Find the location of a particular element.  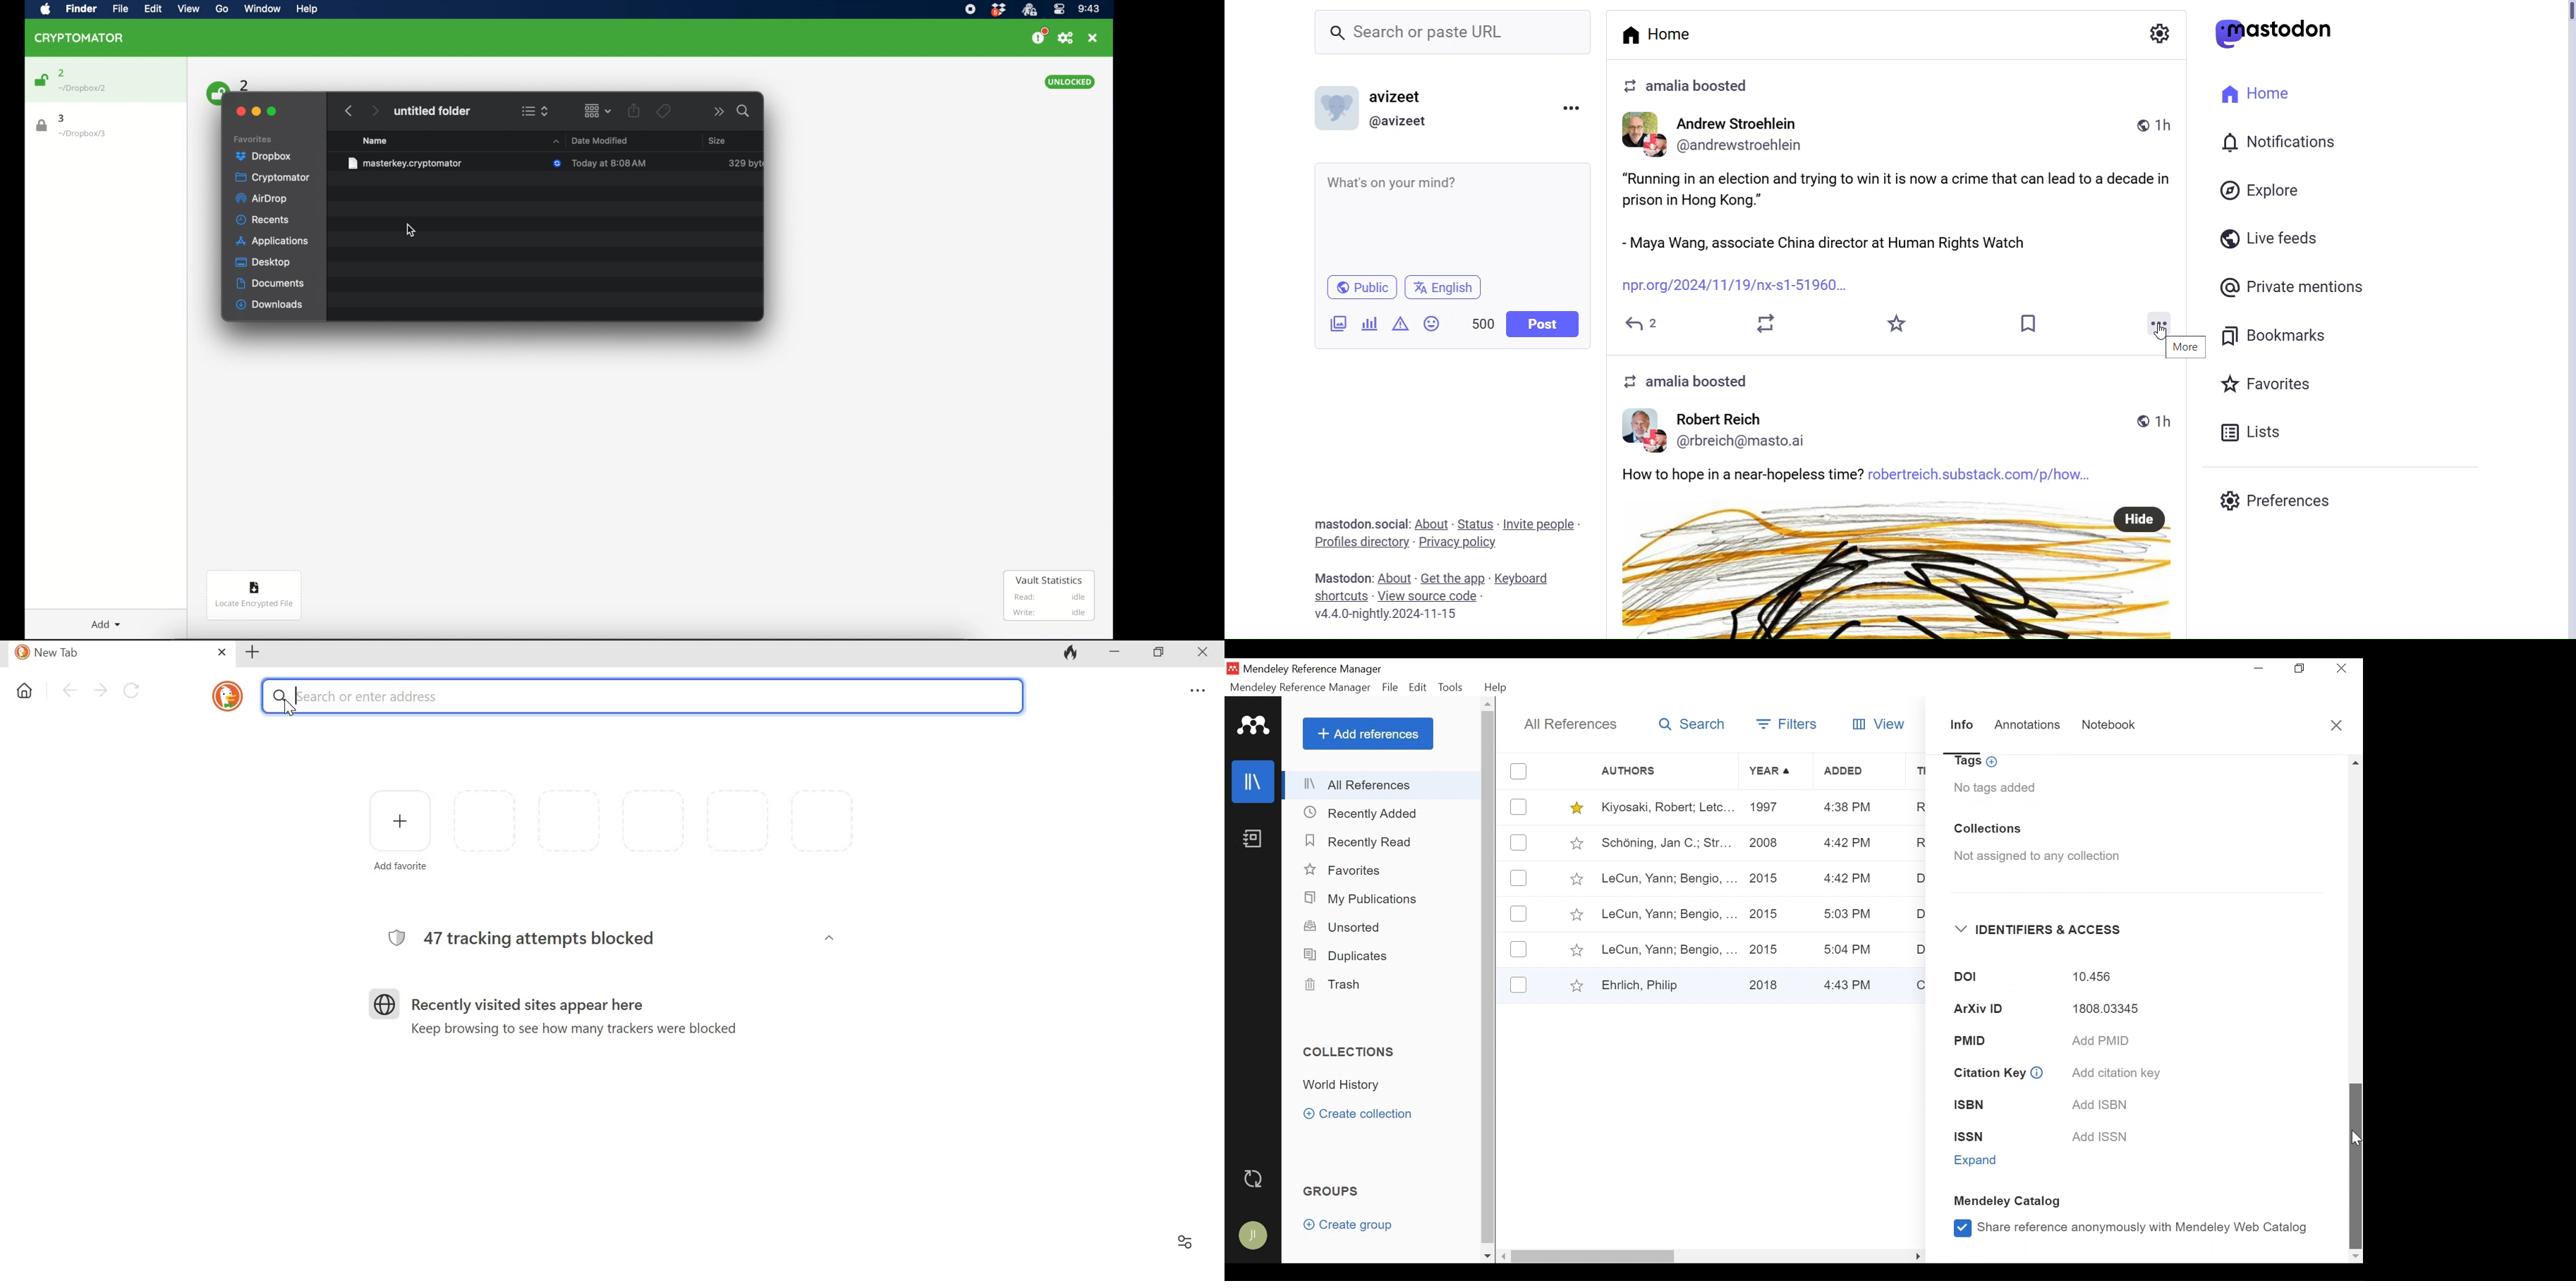

edit is located at coordinates (152, 8).